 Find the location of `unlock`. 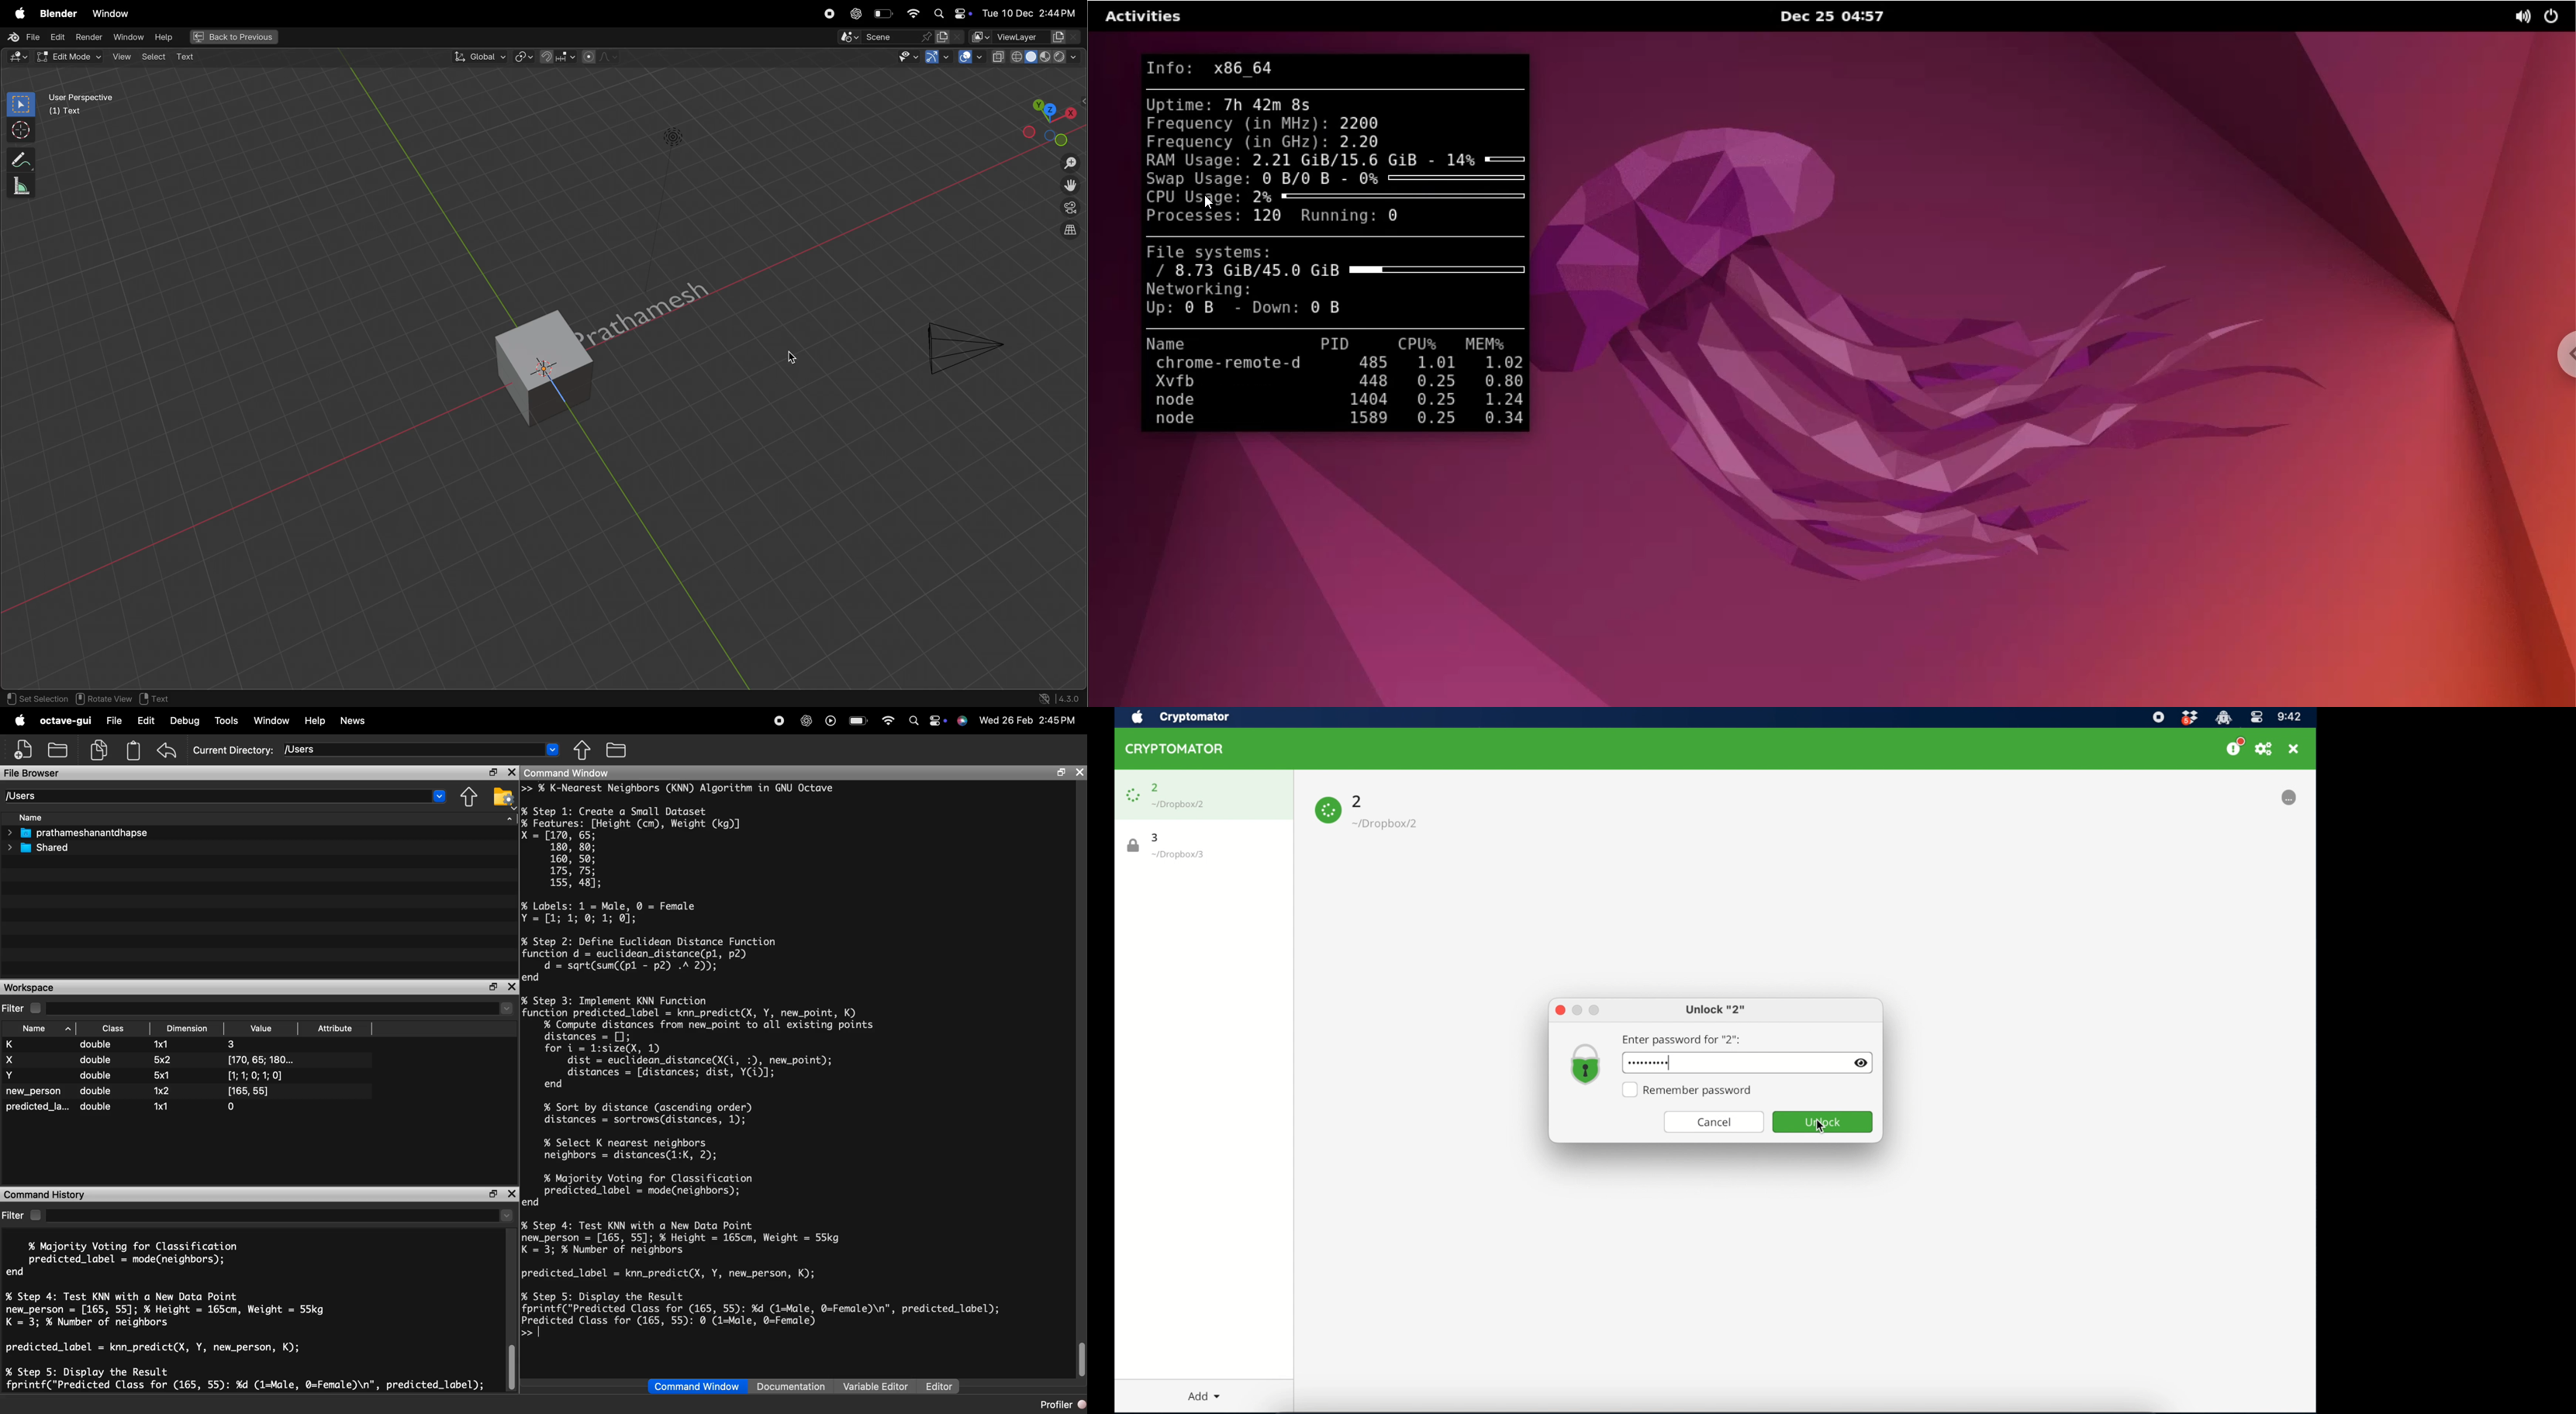

unlock is located at coordinates (1823, 1122).